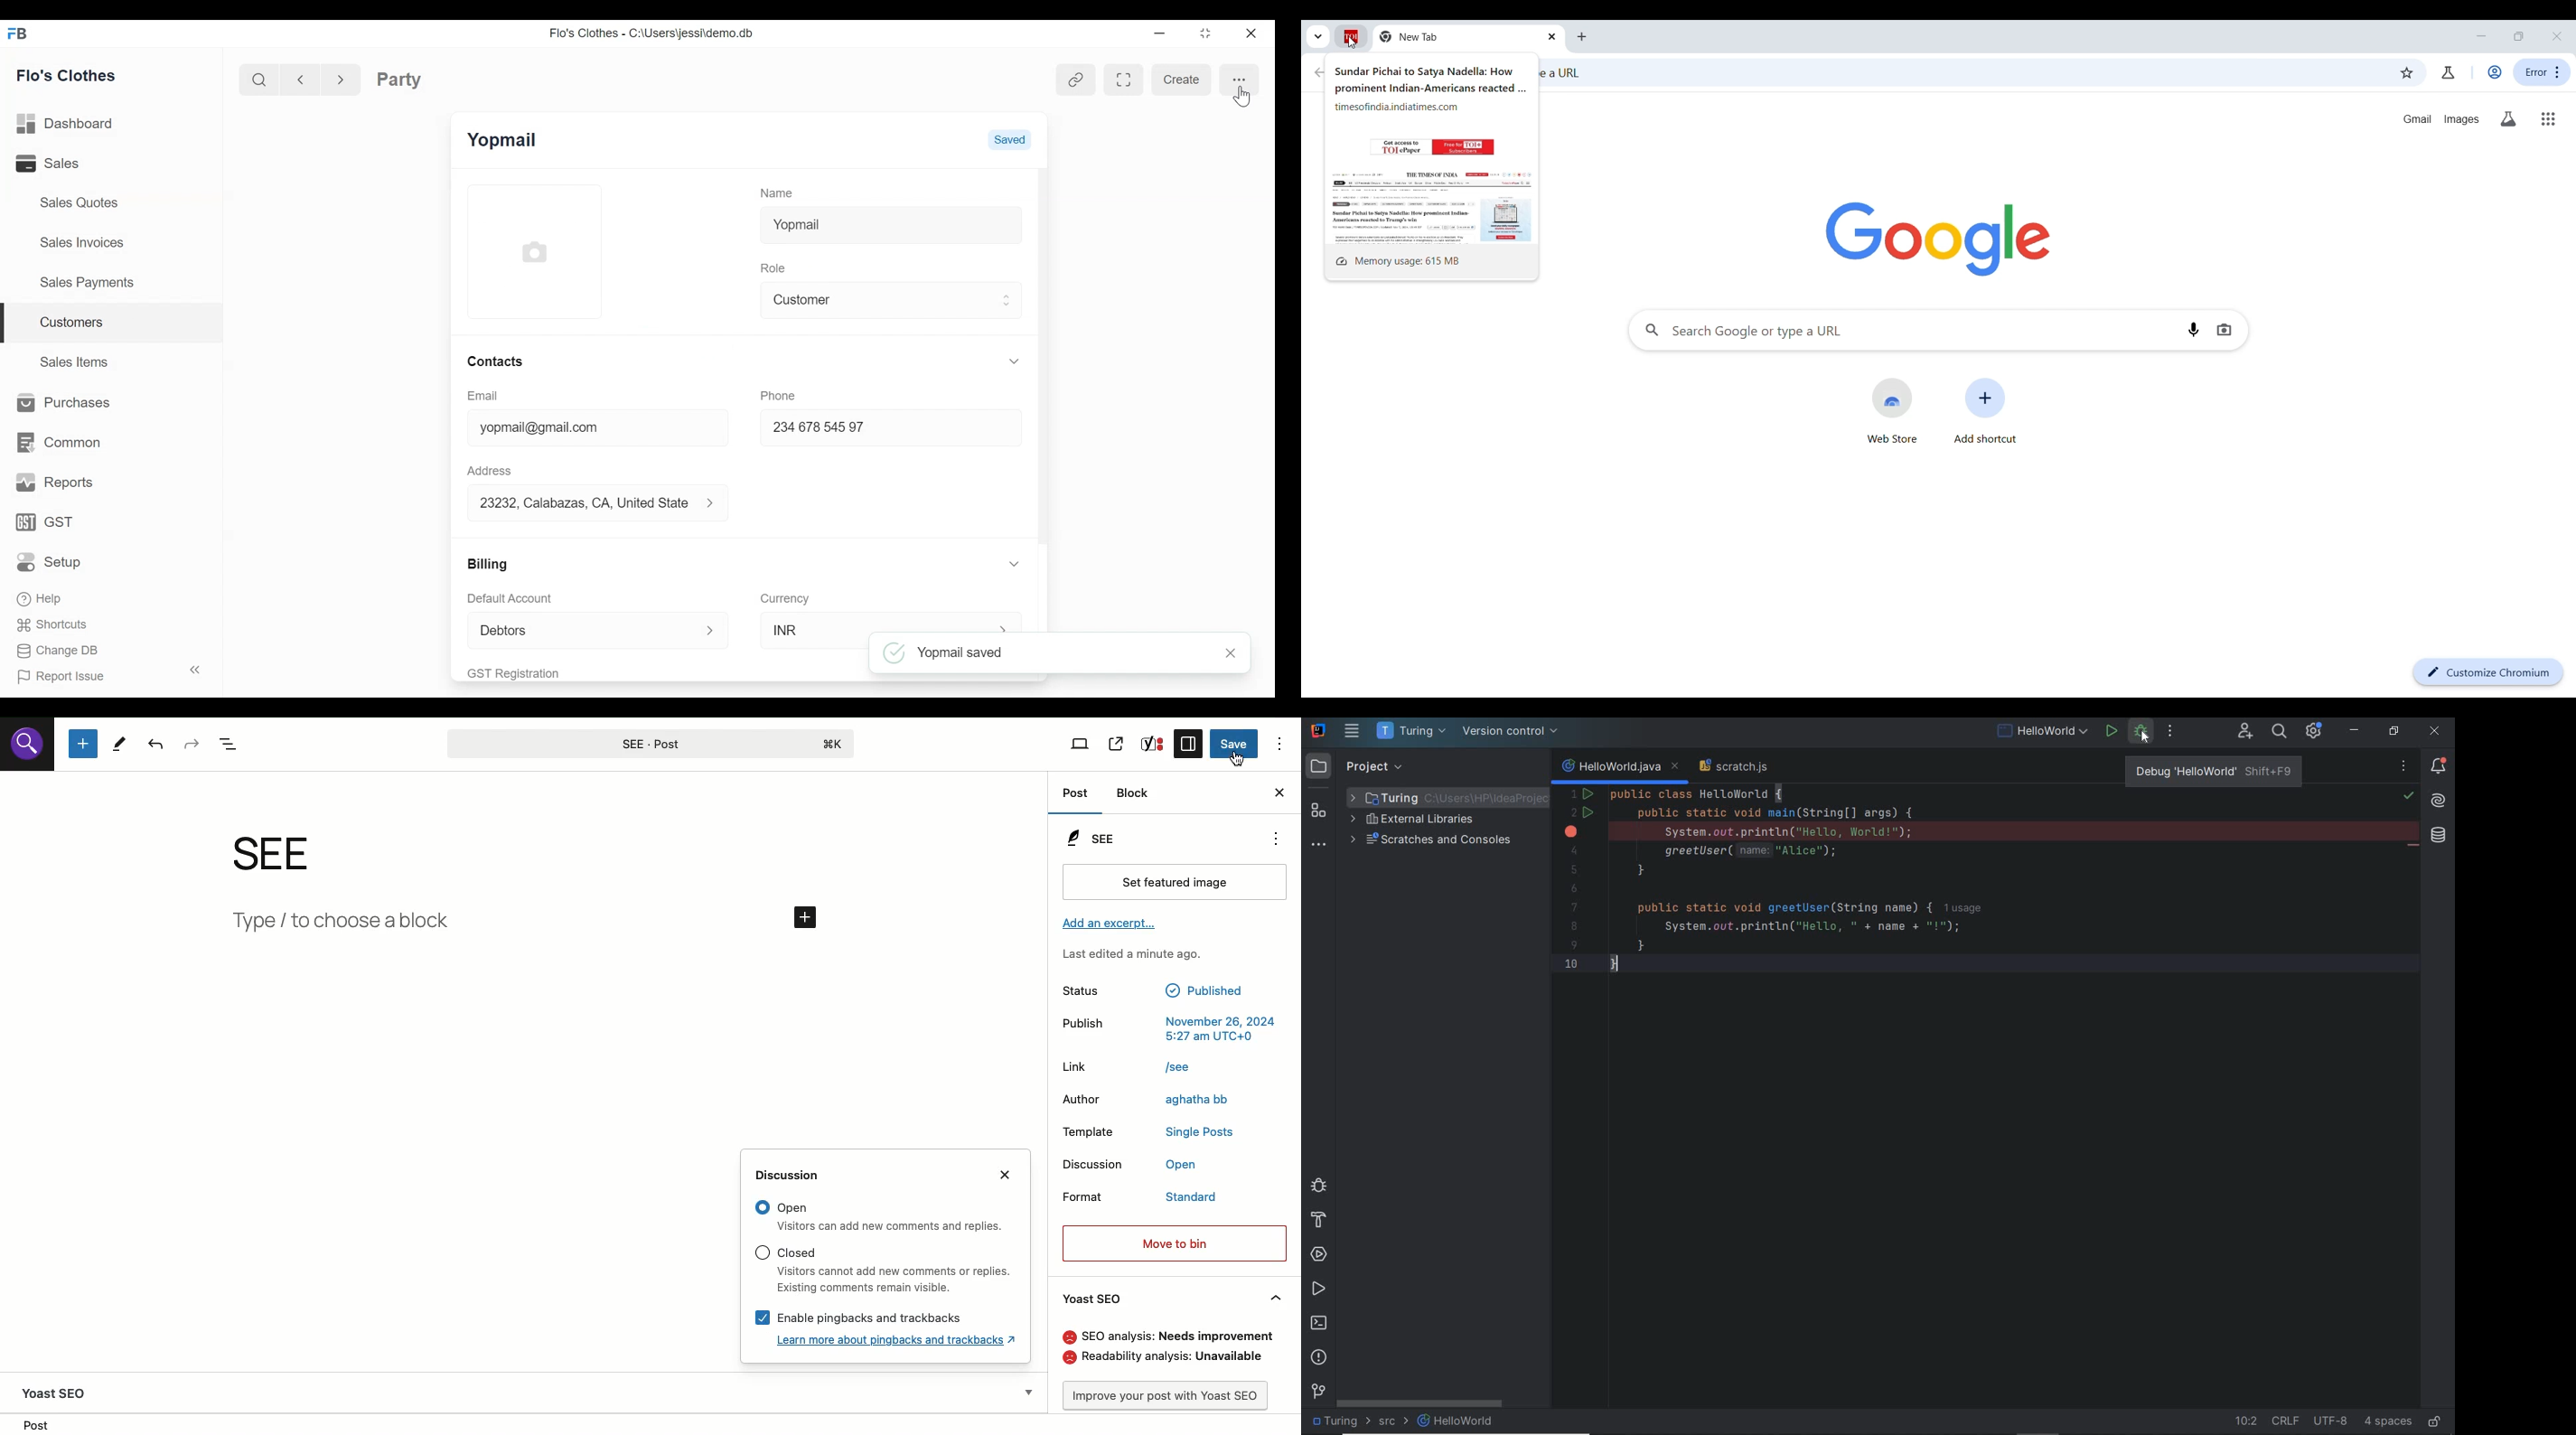 The image size is (2576, 1456). I want to click on Options, so click(1279, 741).